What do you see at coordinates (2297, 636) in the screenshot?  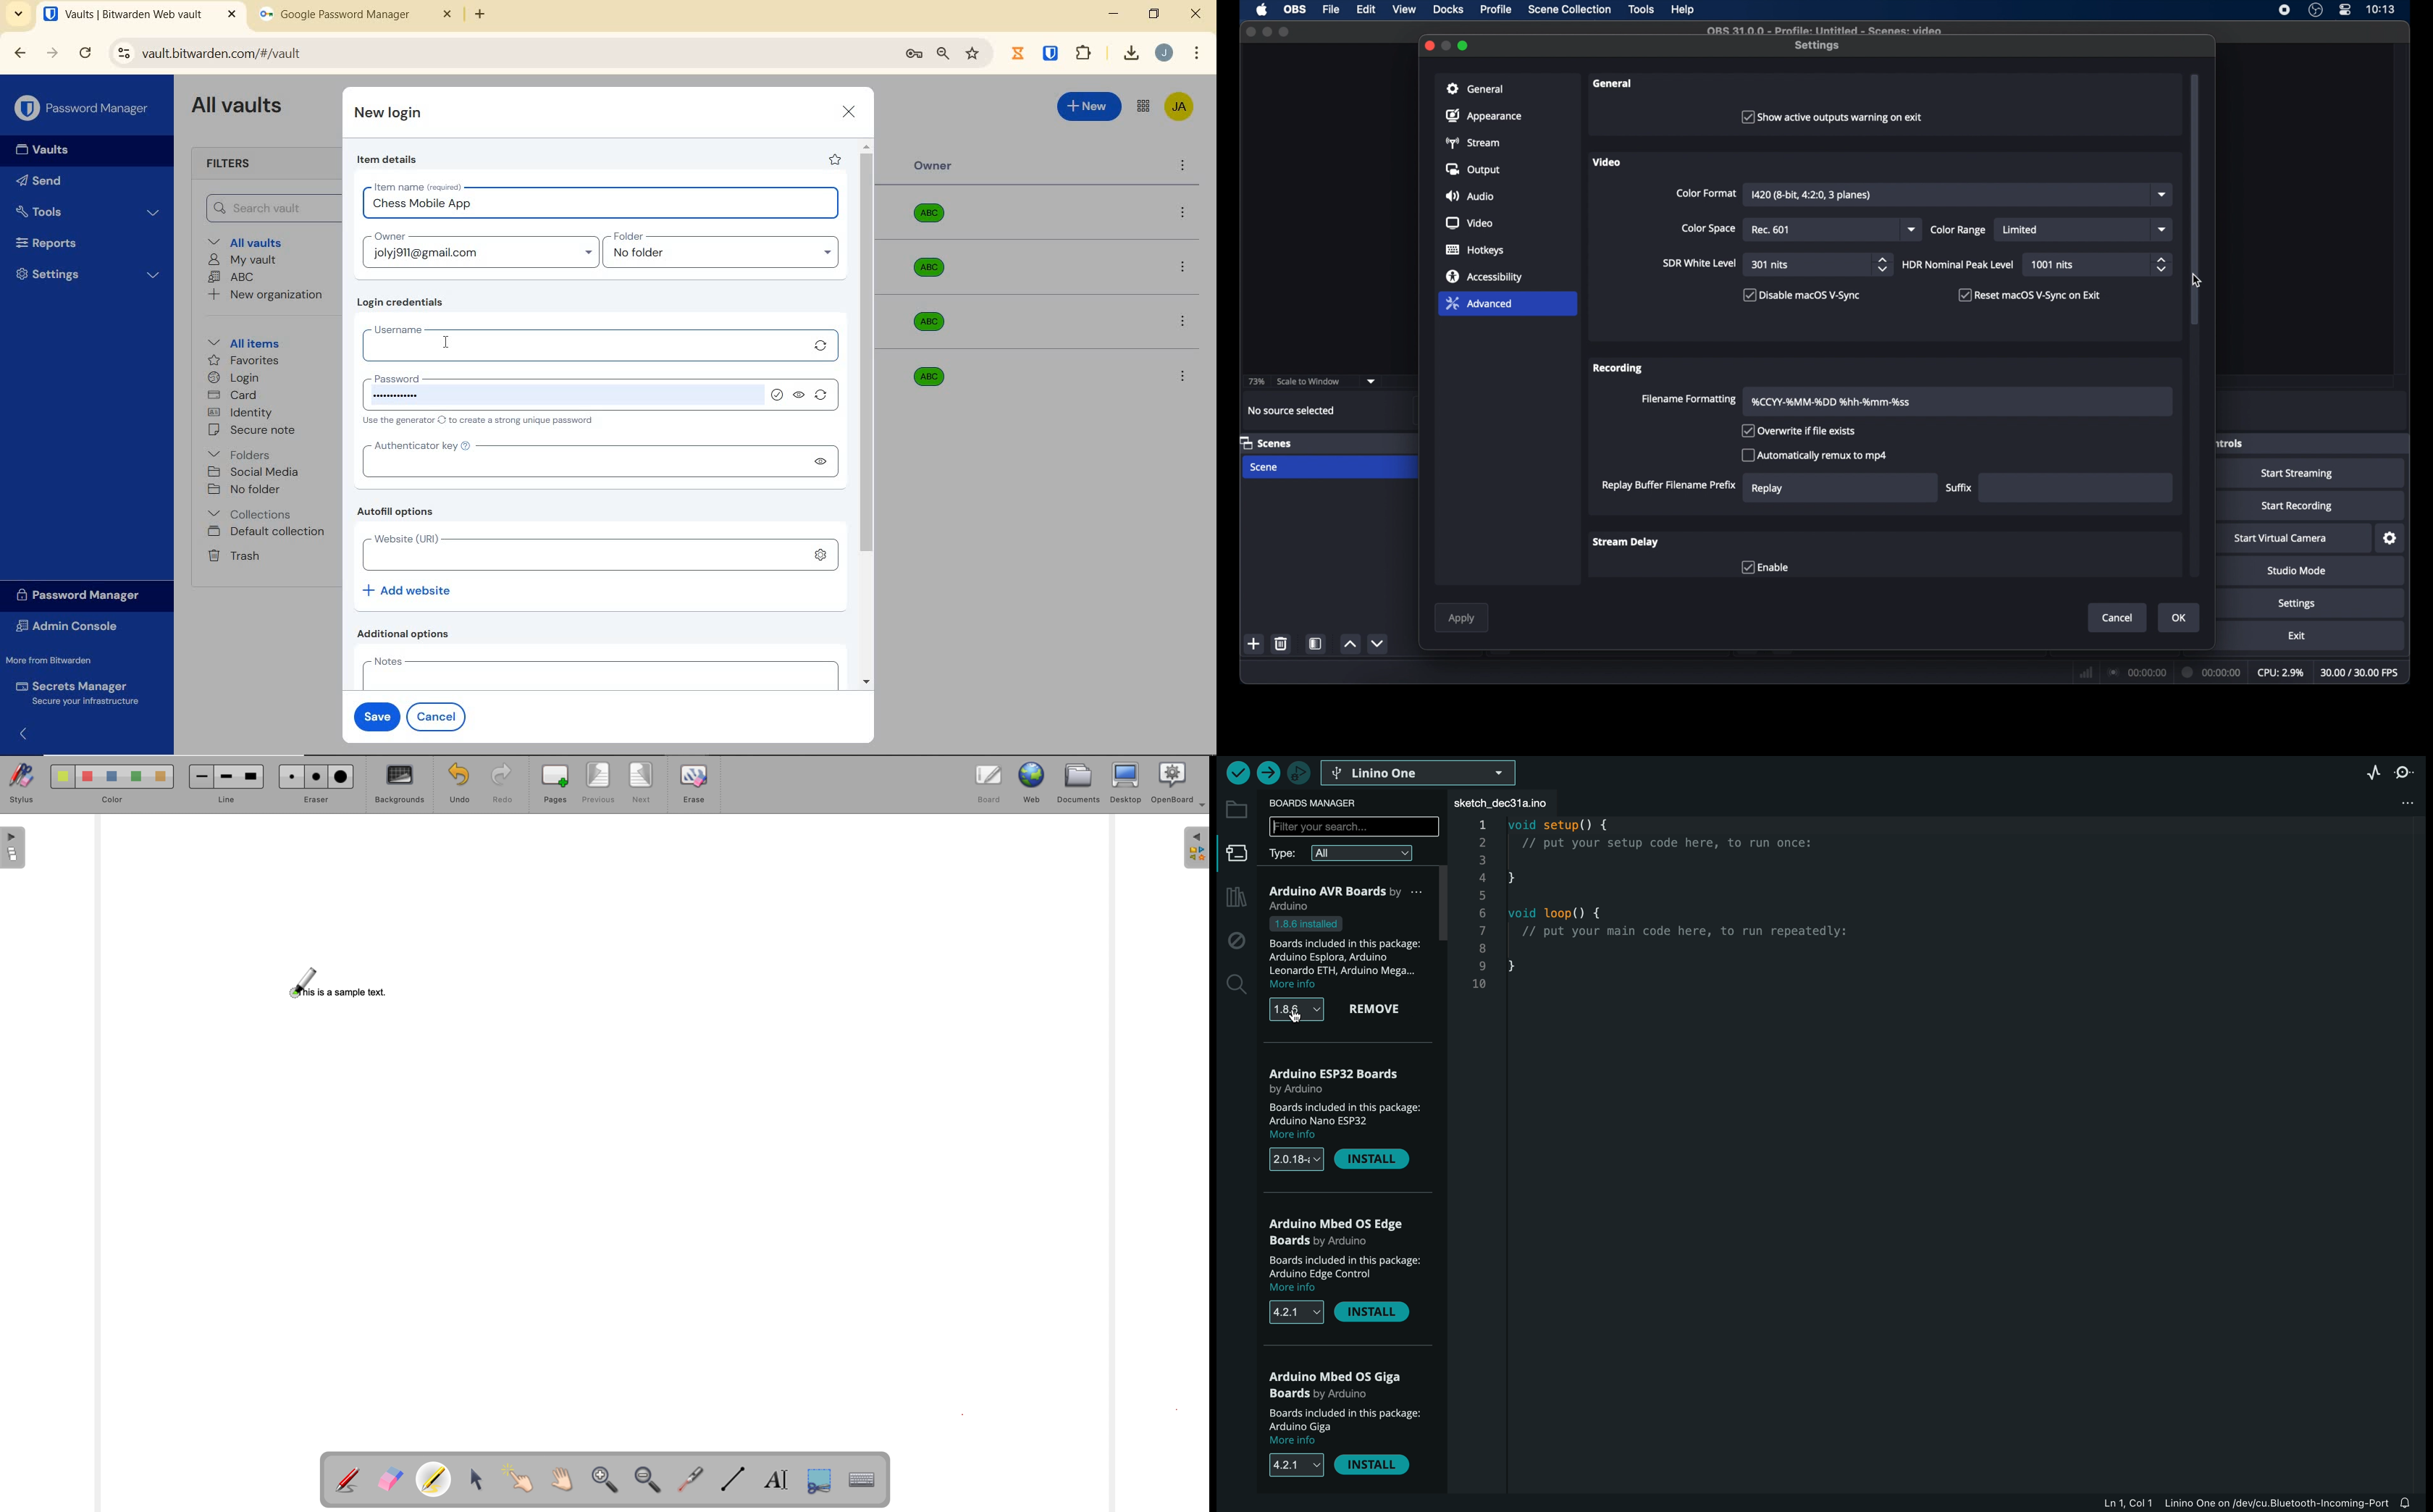 I see `exit` at bounding box center [2297, 636].